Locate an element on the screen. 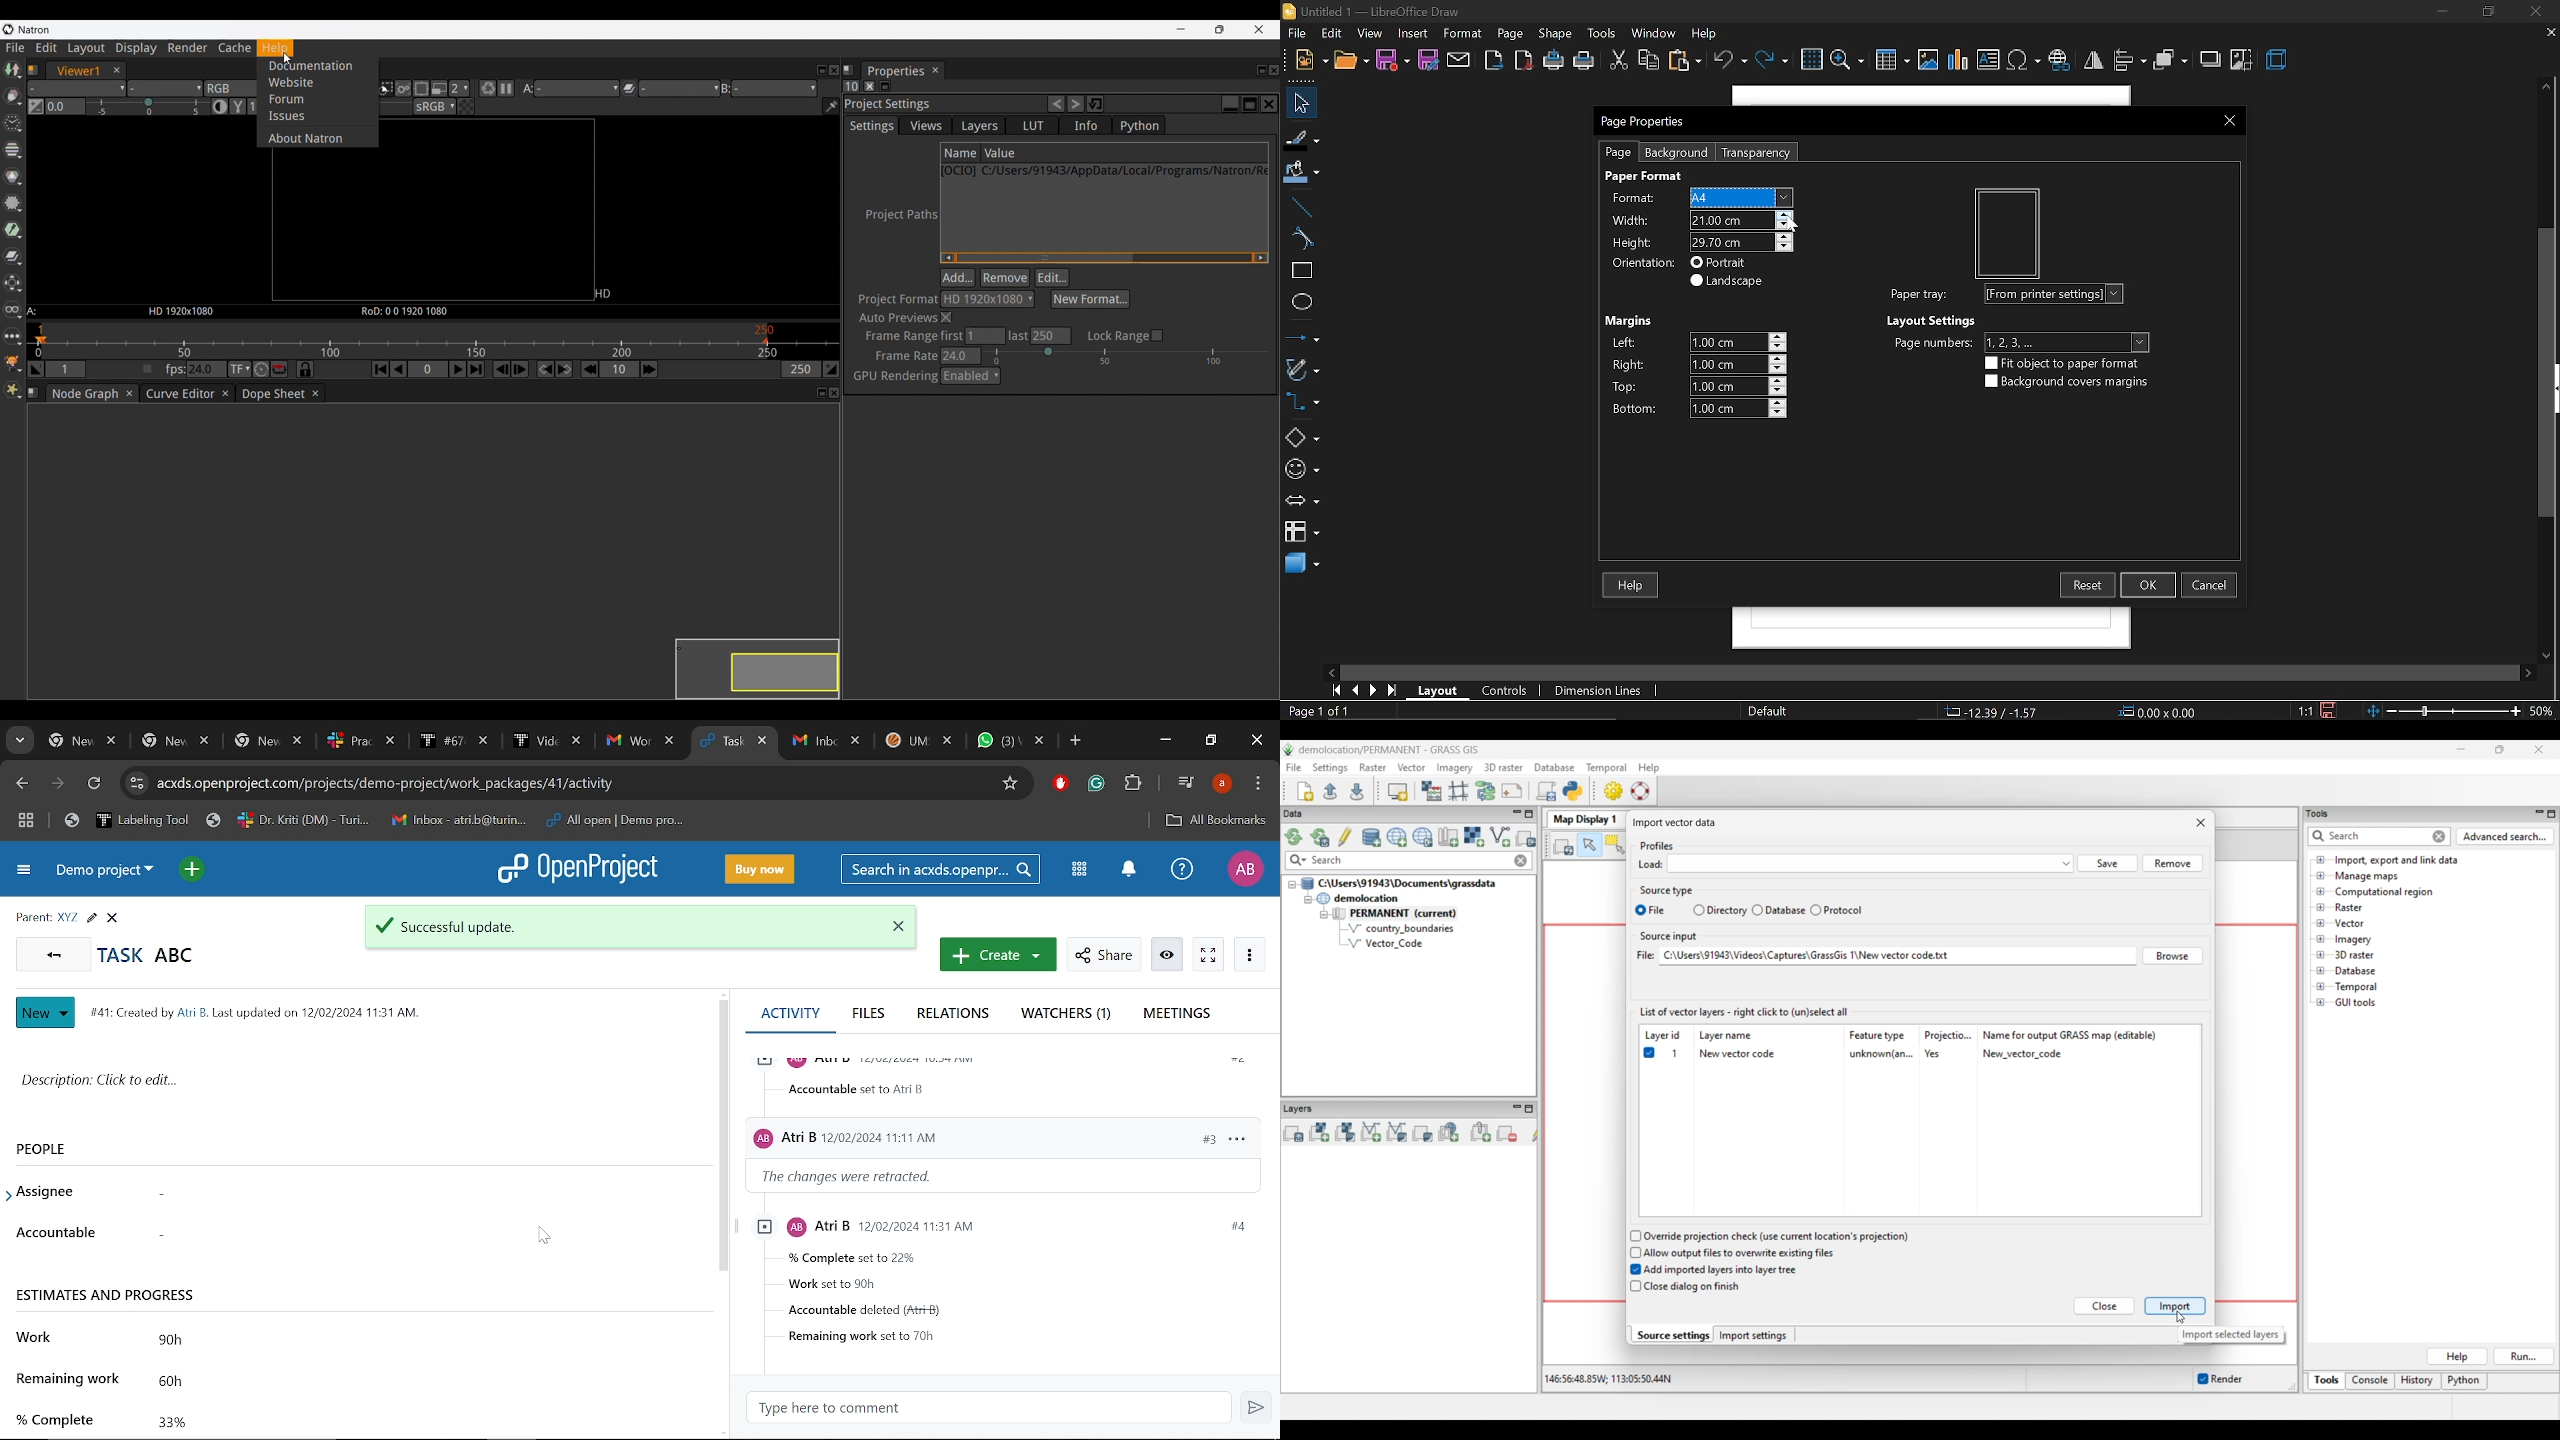 Image resolution: width=2576 pixels, height=1456 pixels. next page is located at coordinates (1376, 692).